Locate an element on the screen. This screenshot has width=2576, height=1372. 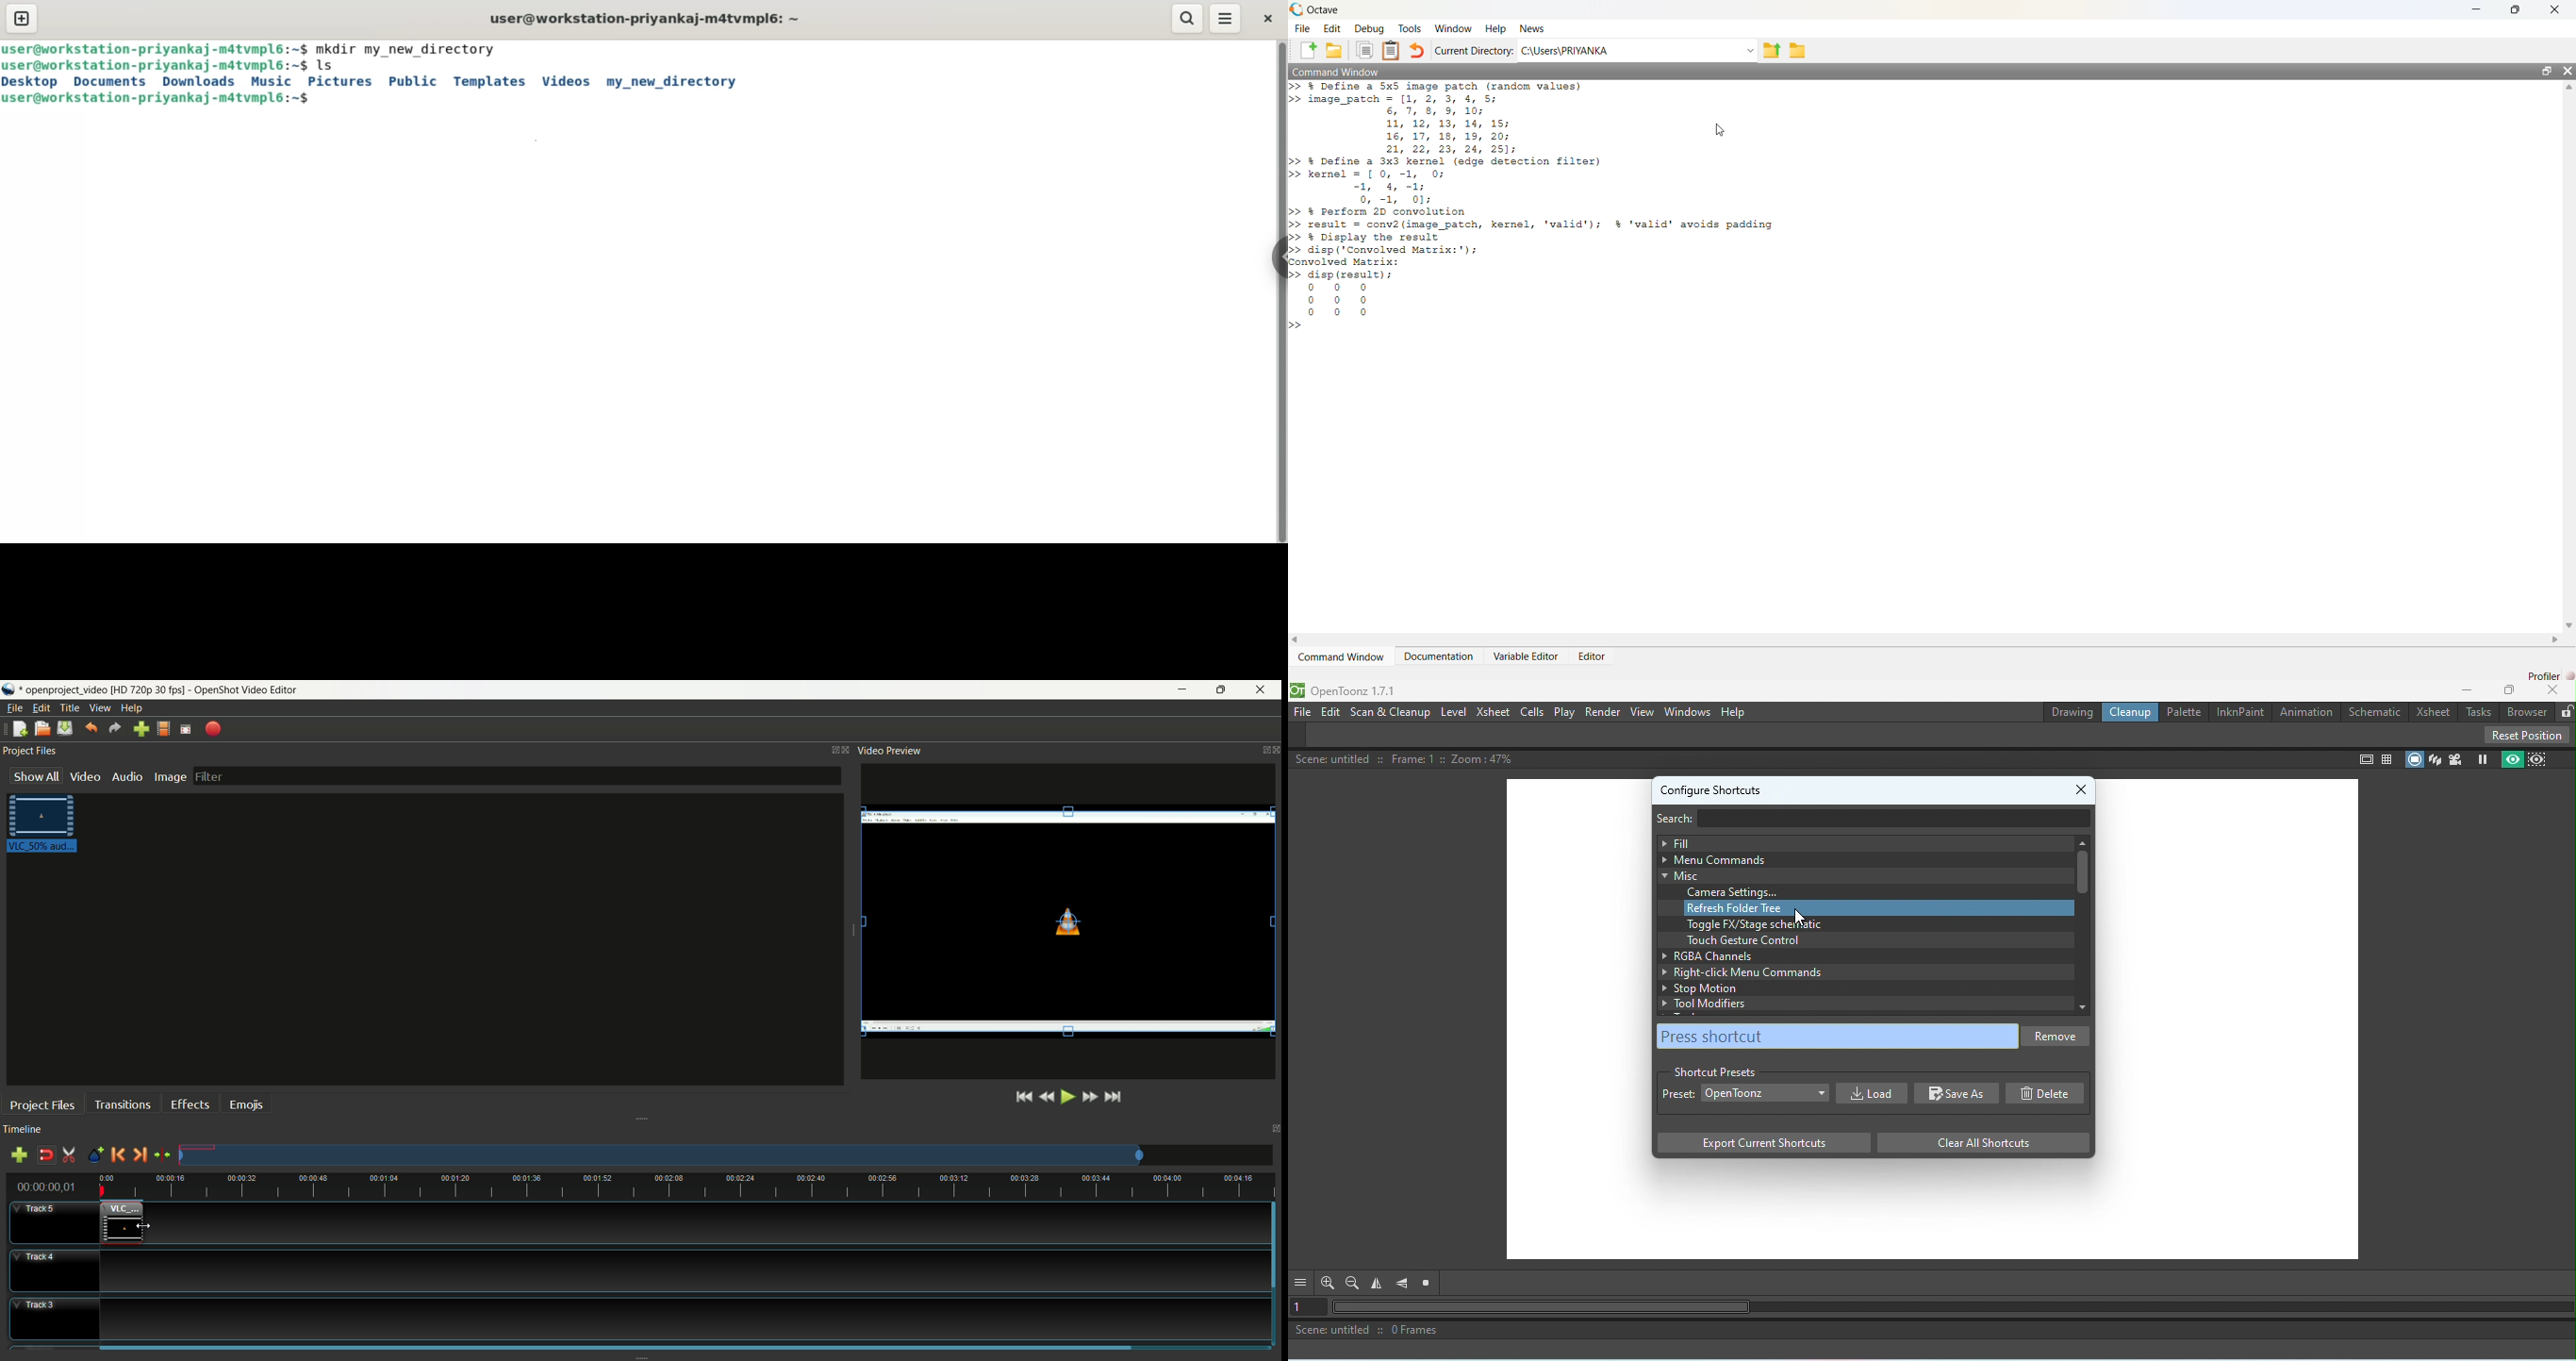
pictures is located at coordinates (339, 81).